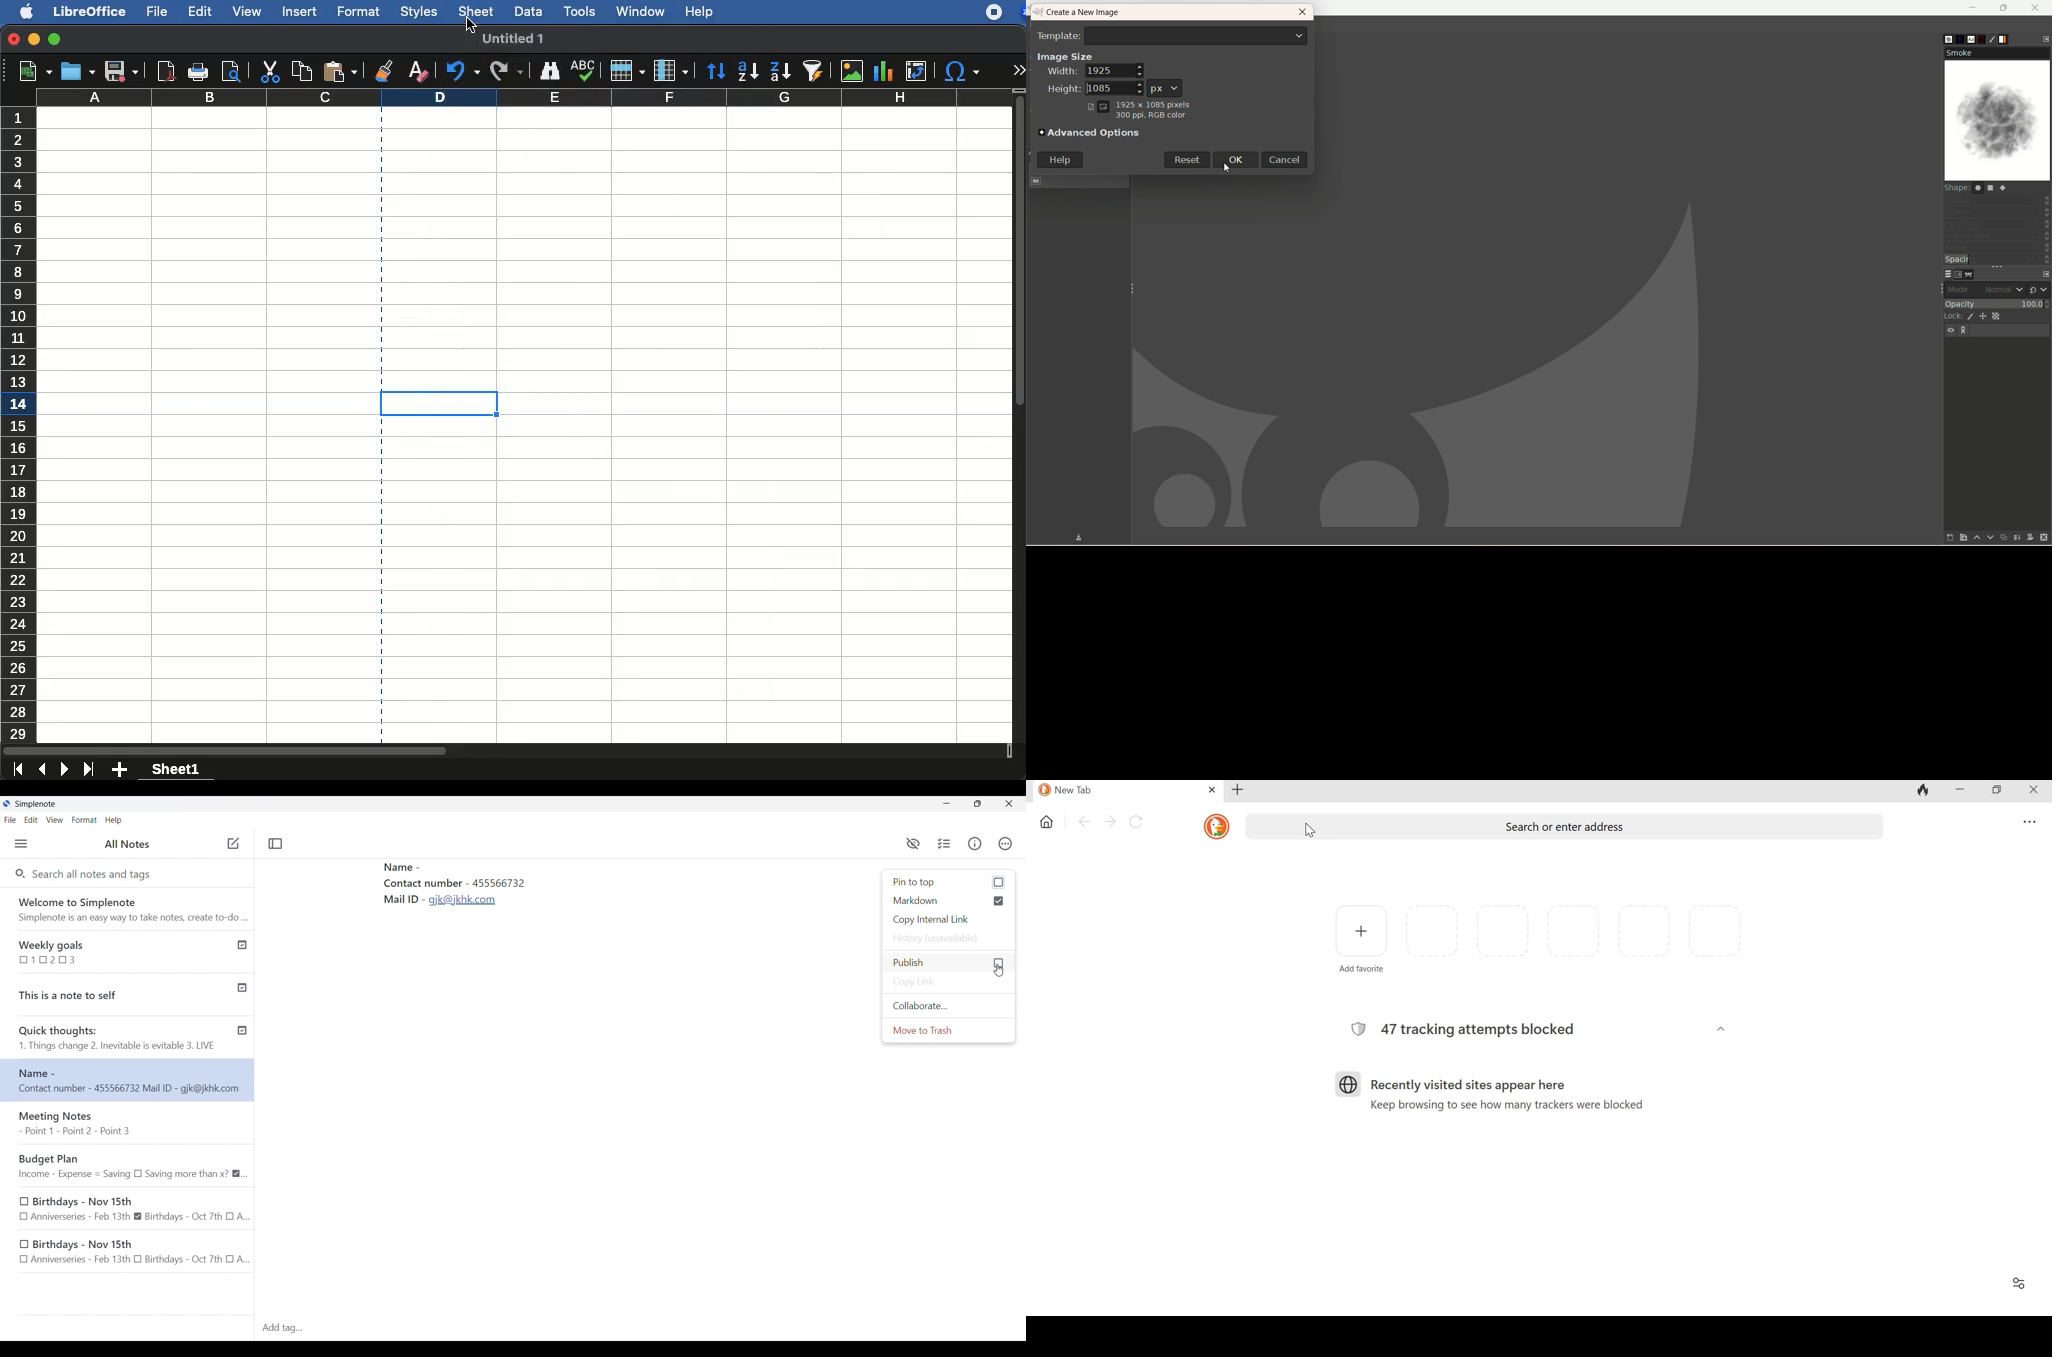 The width and height of the screenshot is (2072, 1372). What do you see at coordinates (580, 13) in the screenshot?
I see `tools` at bounding box center [580, 13].